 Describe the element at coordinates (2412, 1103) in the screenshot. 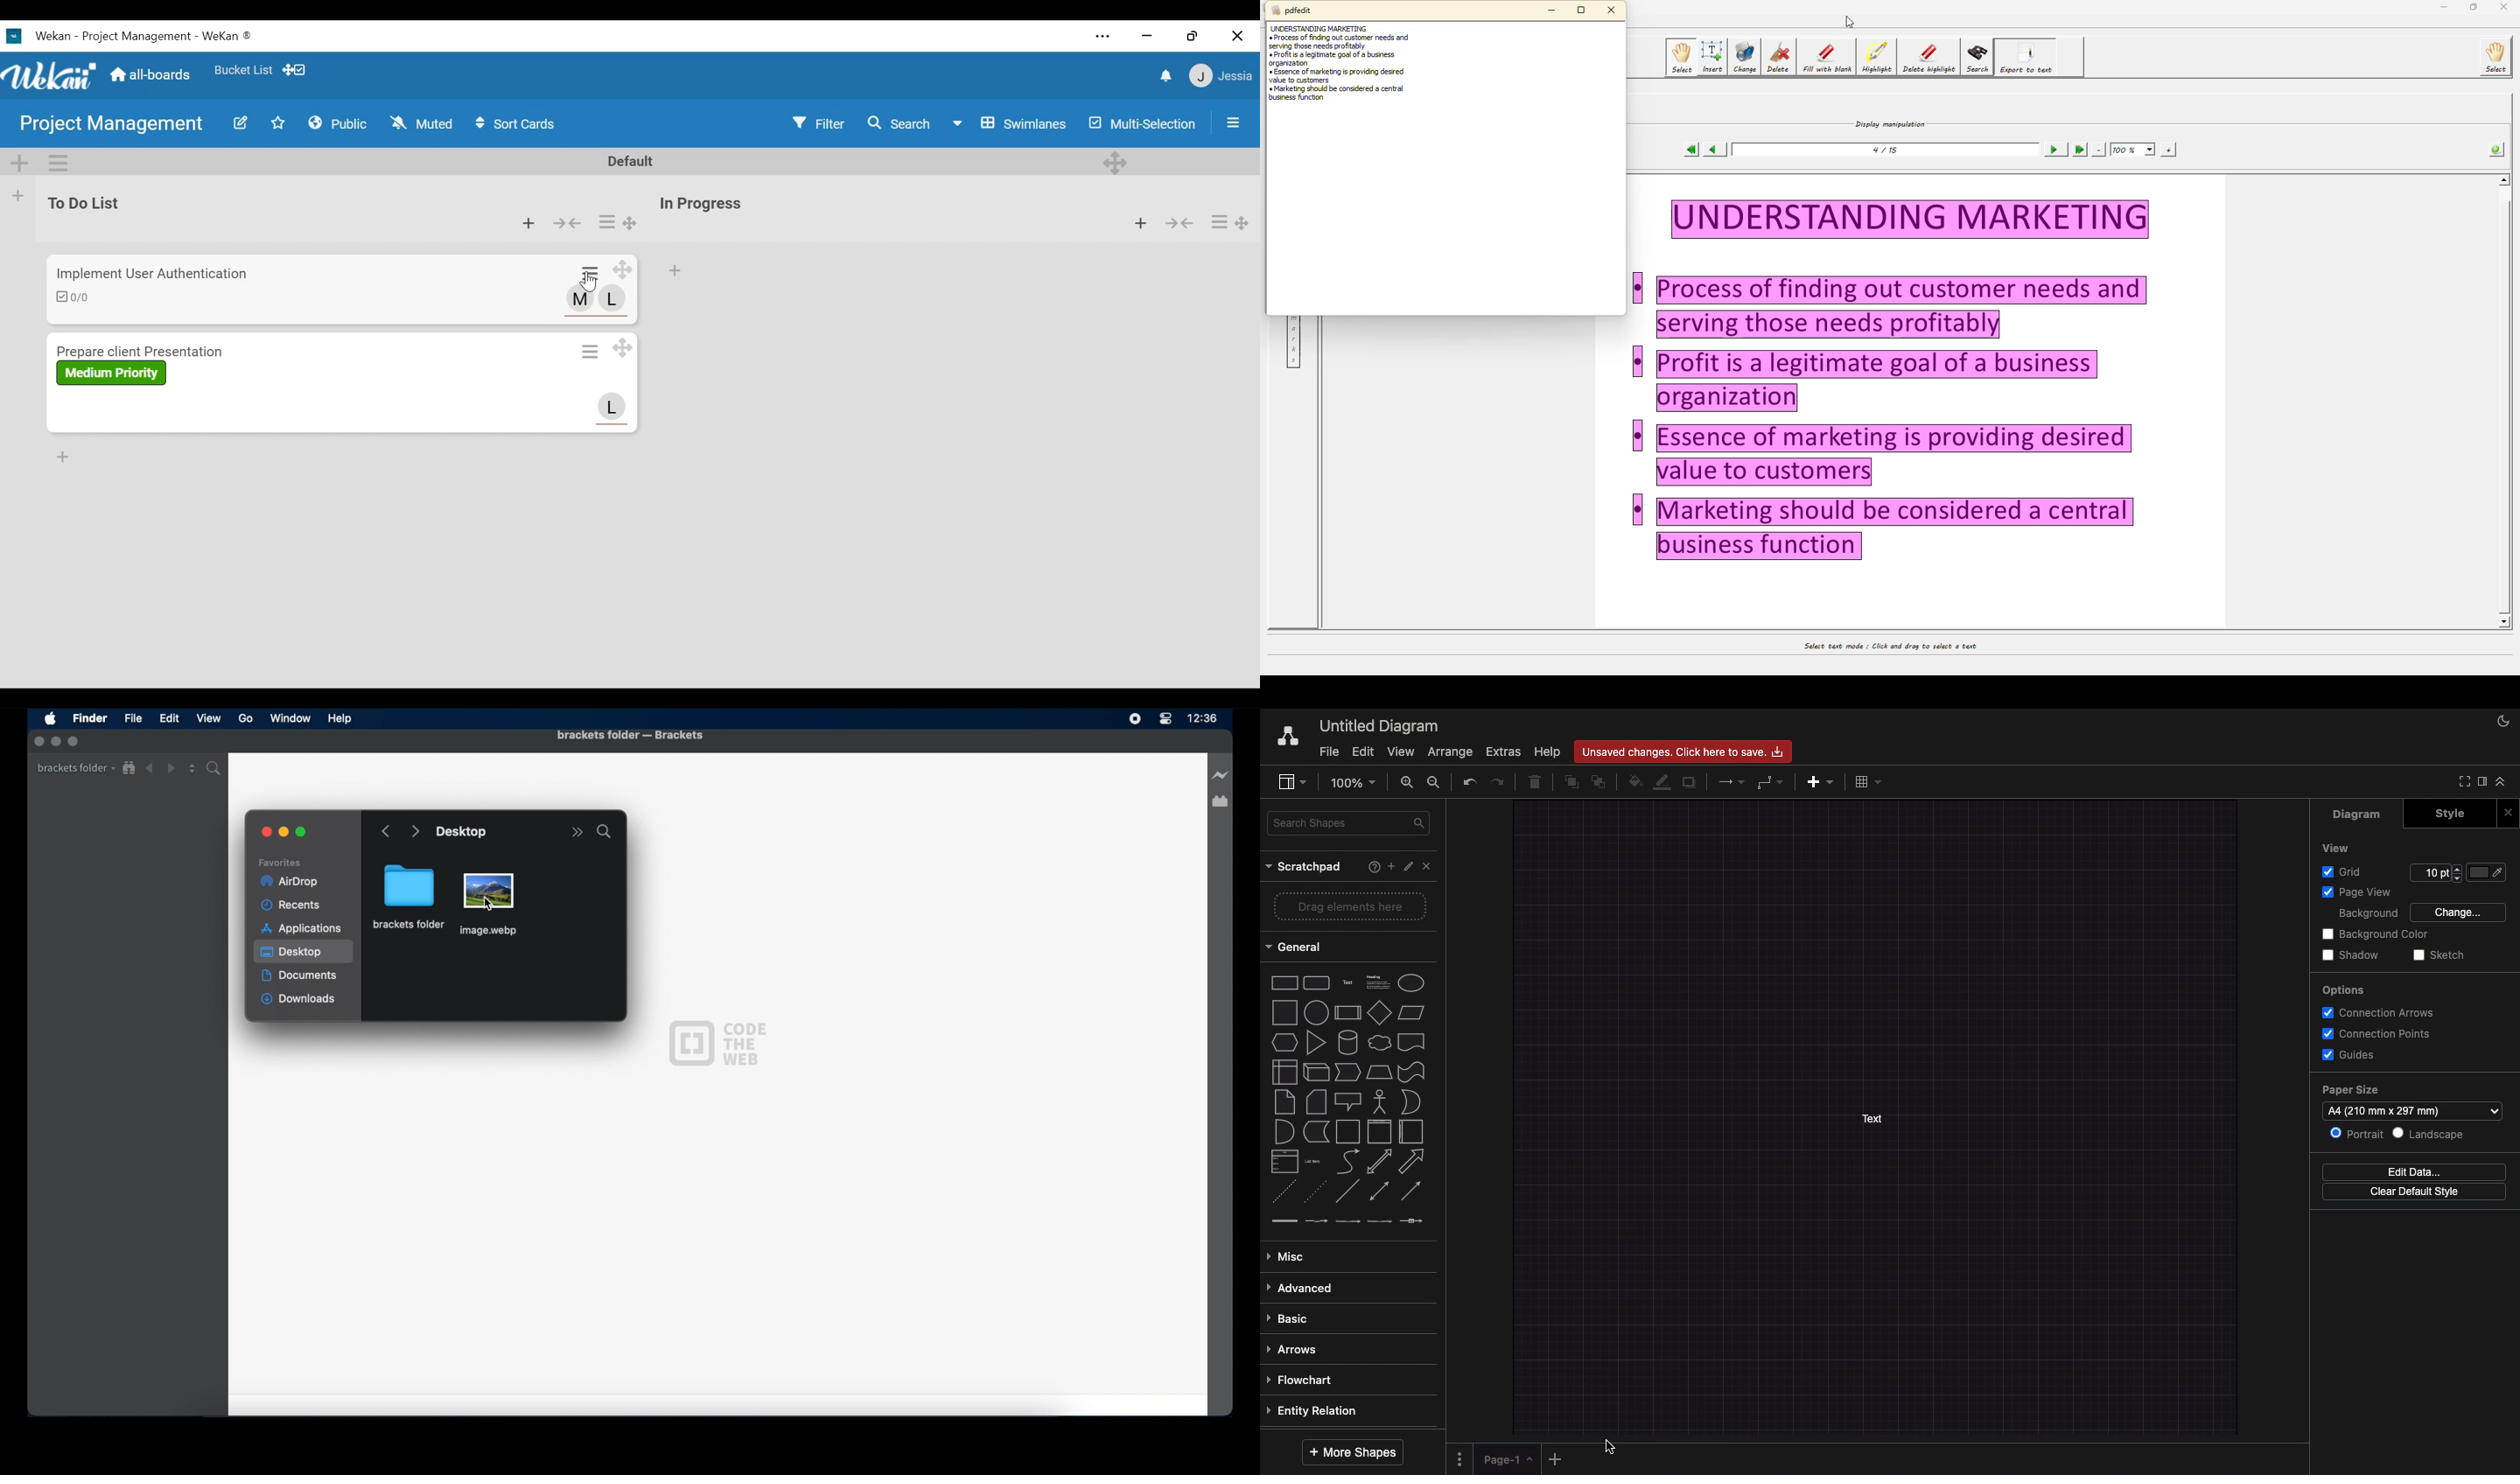

I see `Paper size` at that location.